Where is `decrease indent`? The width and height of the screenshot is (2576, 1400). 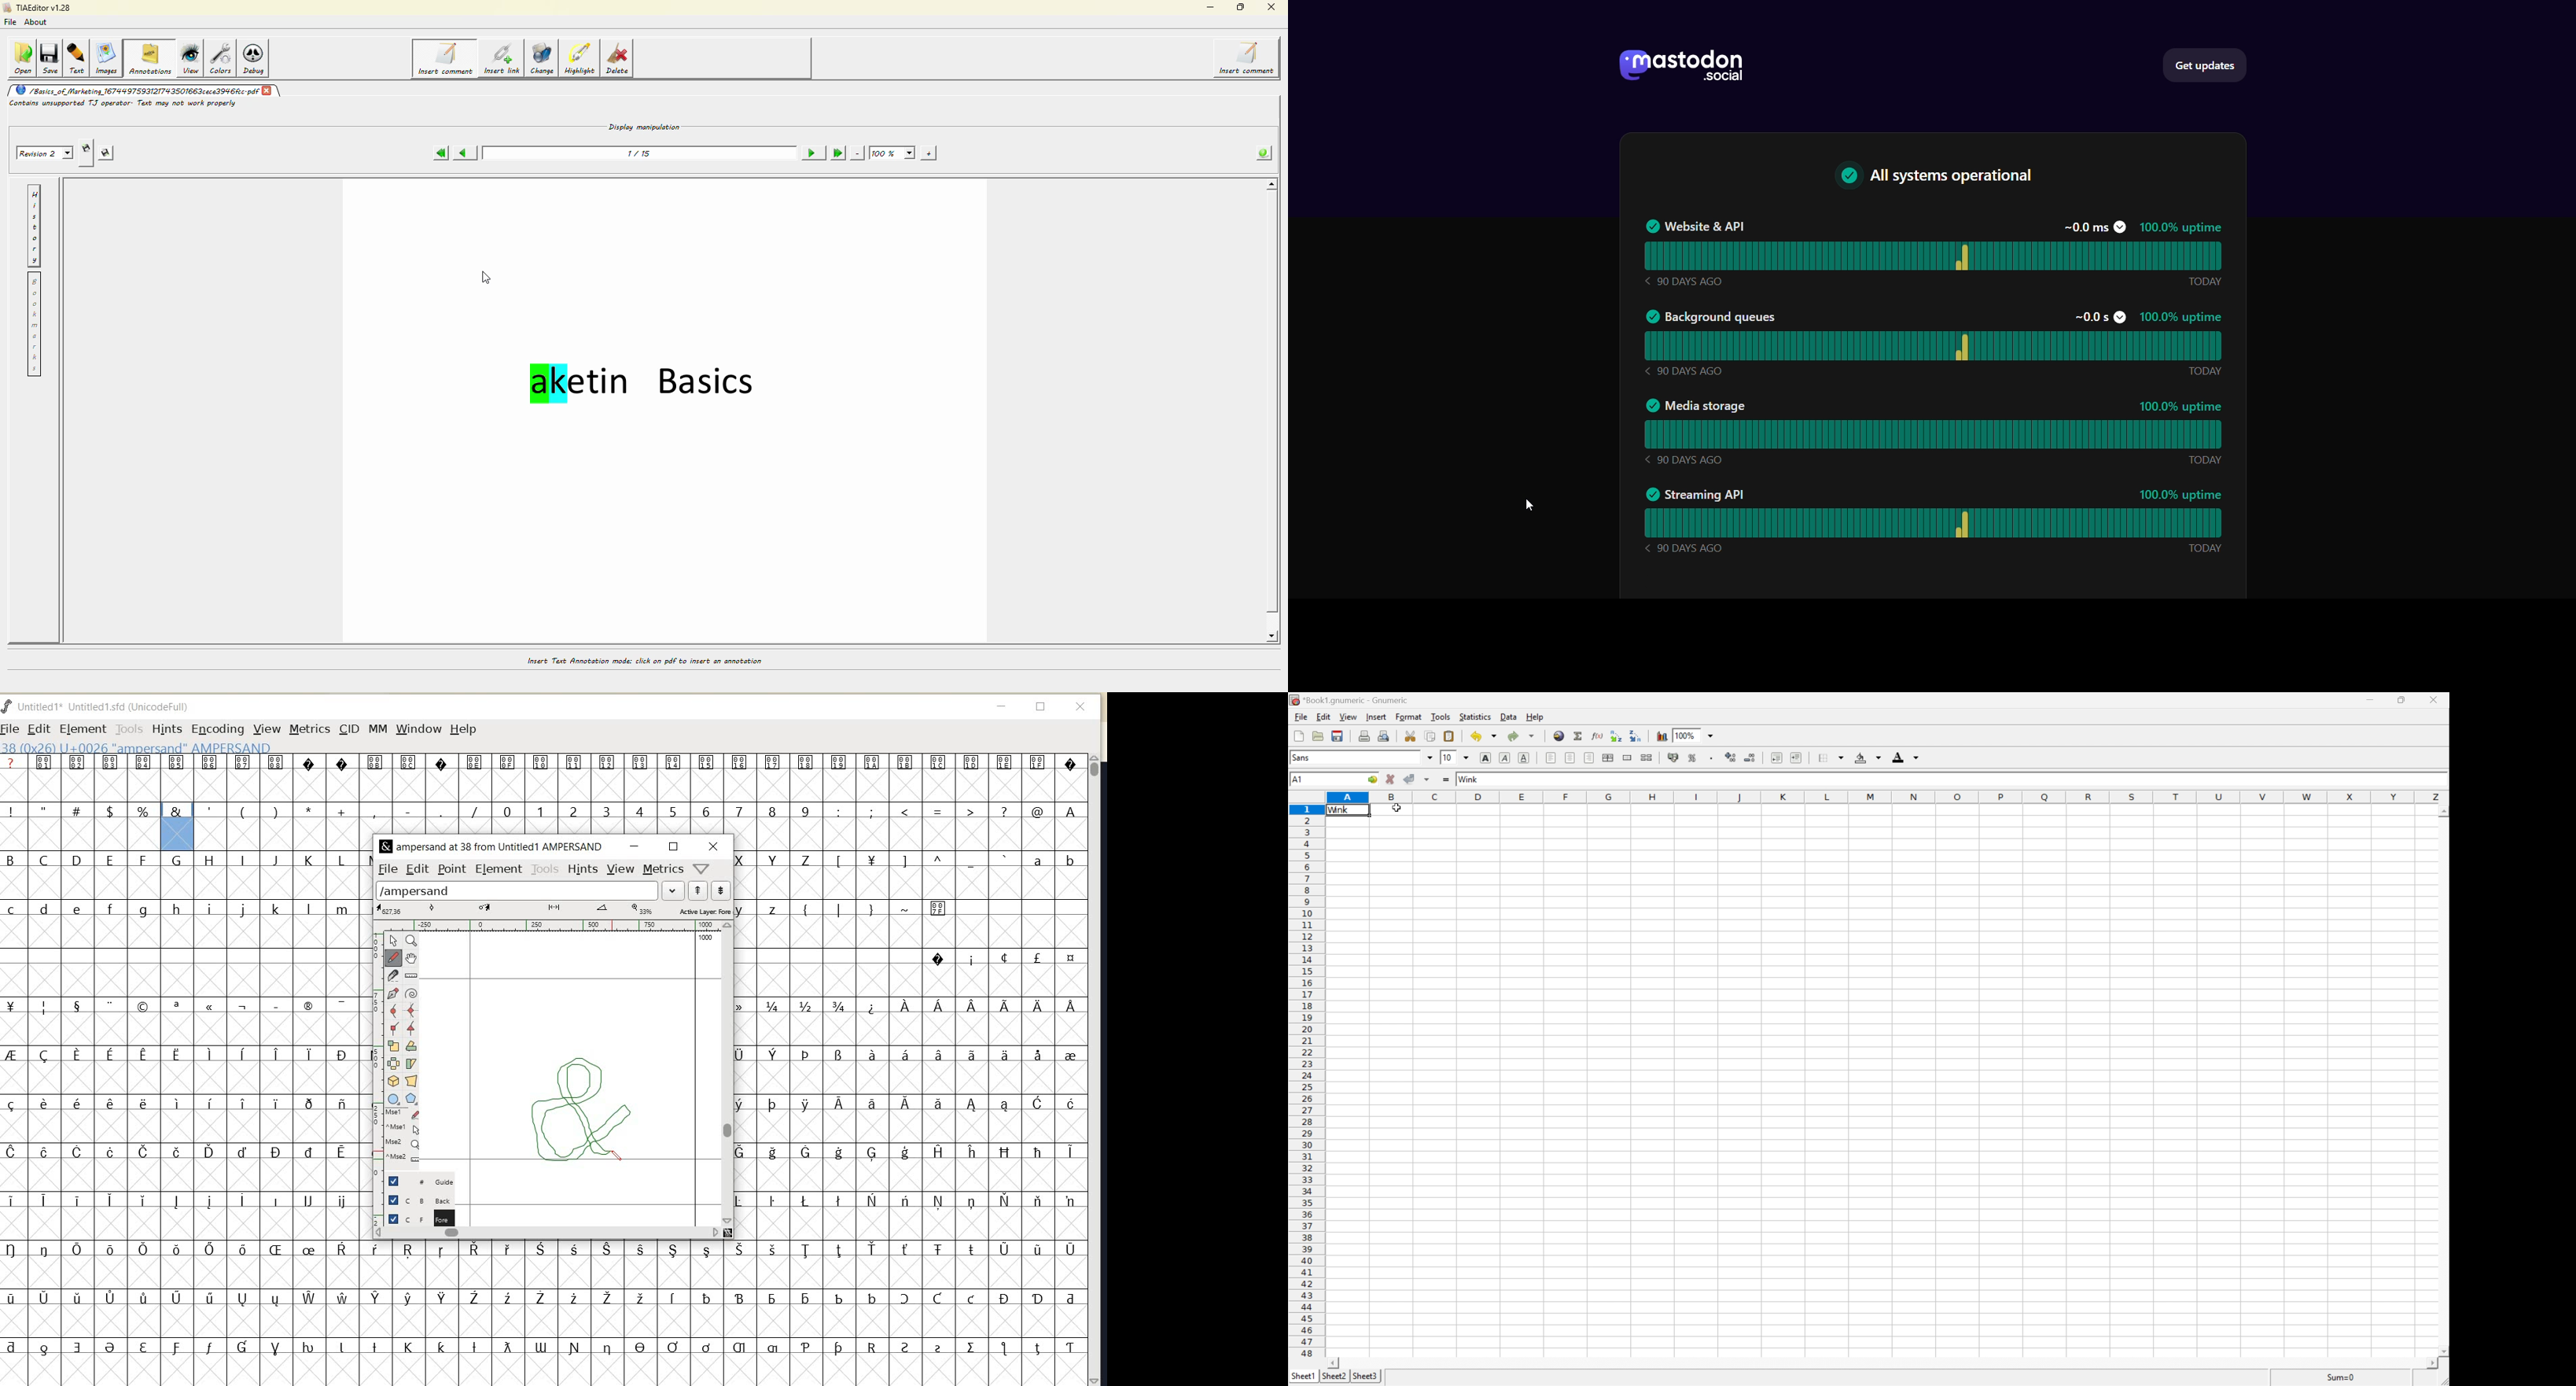
decrease indent is located at coordinates (1777, 758).